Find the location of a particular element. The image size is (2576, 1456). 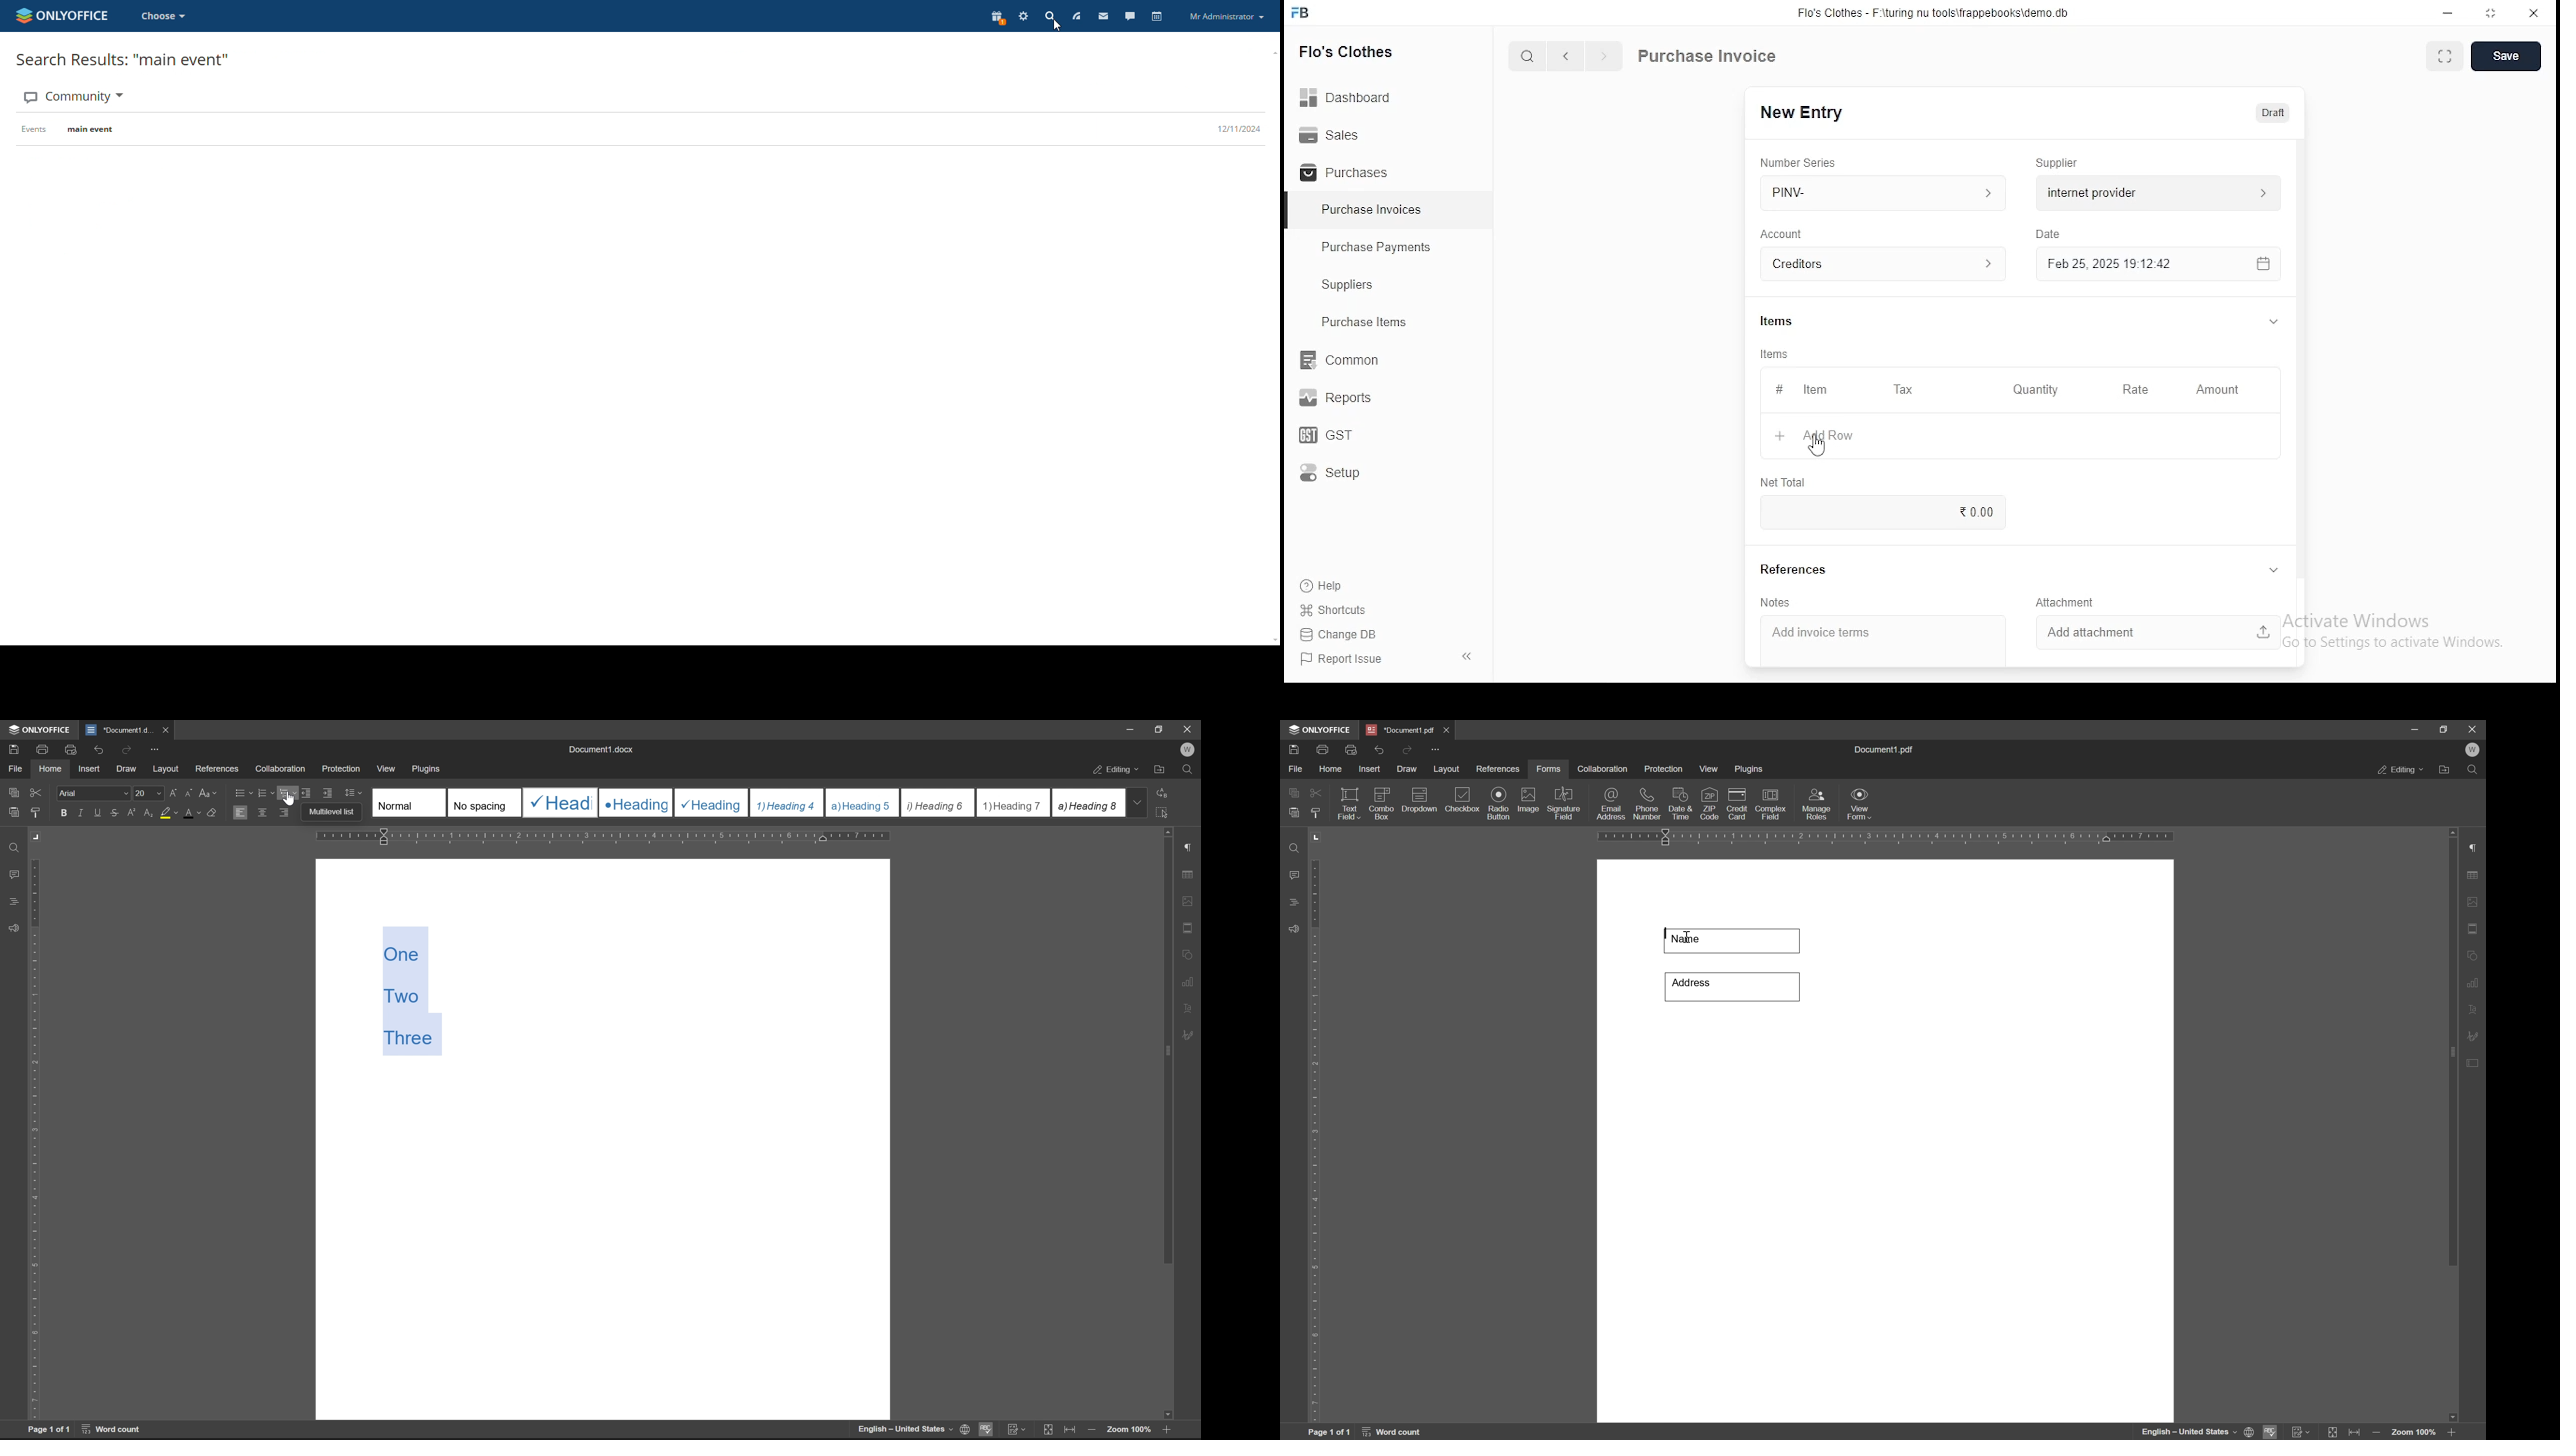

Attachment is located at coordinates (2068, 602).